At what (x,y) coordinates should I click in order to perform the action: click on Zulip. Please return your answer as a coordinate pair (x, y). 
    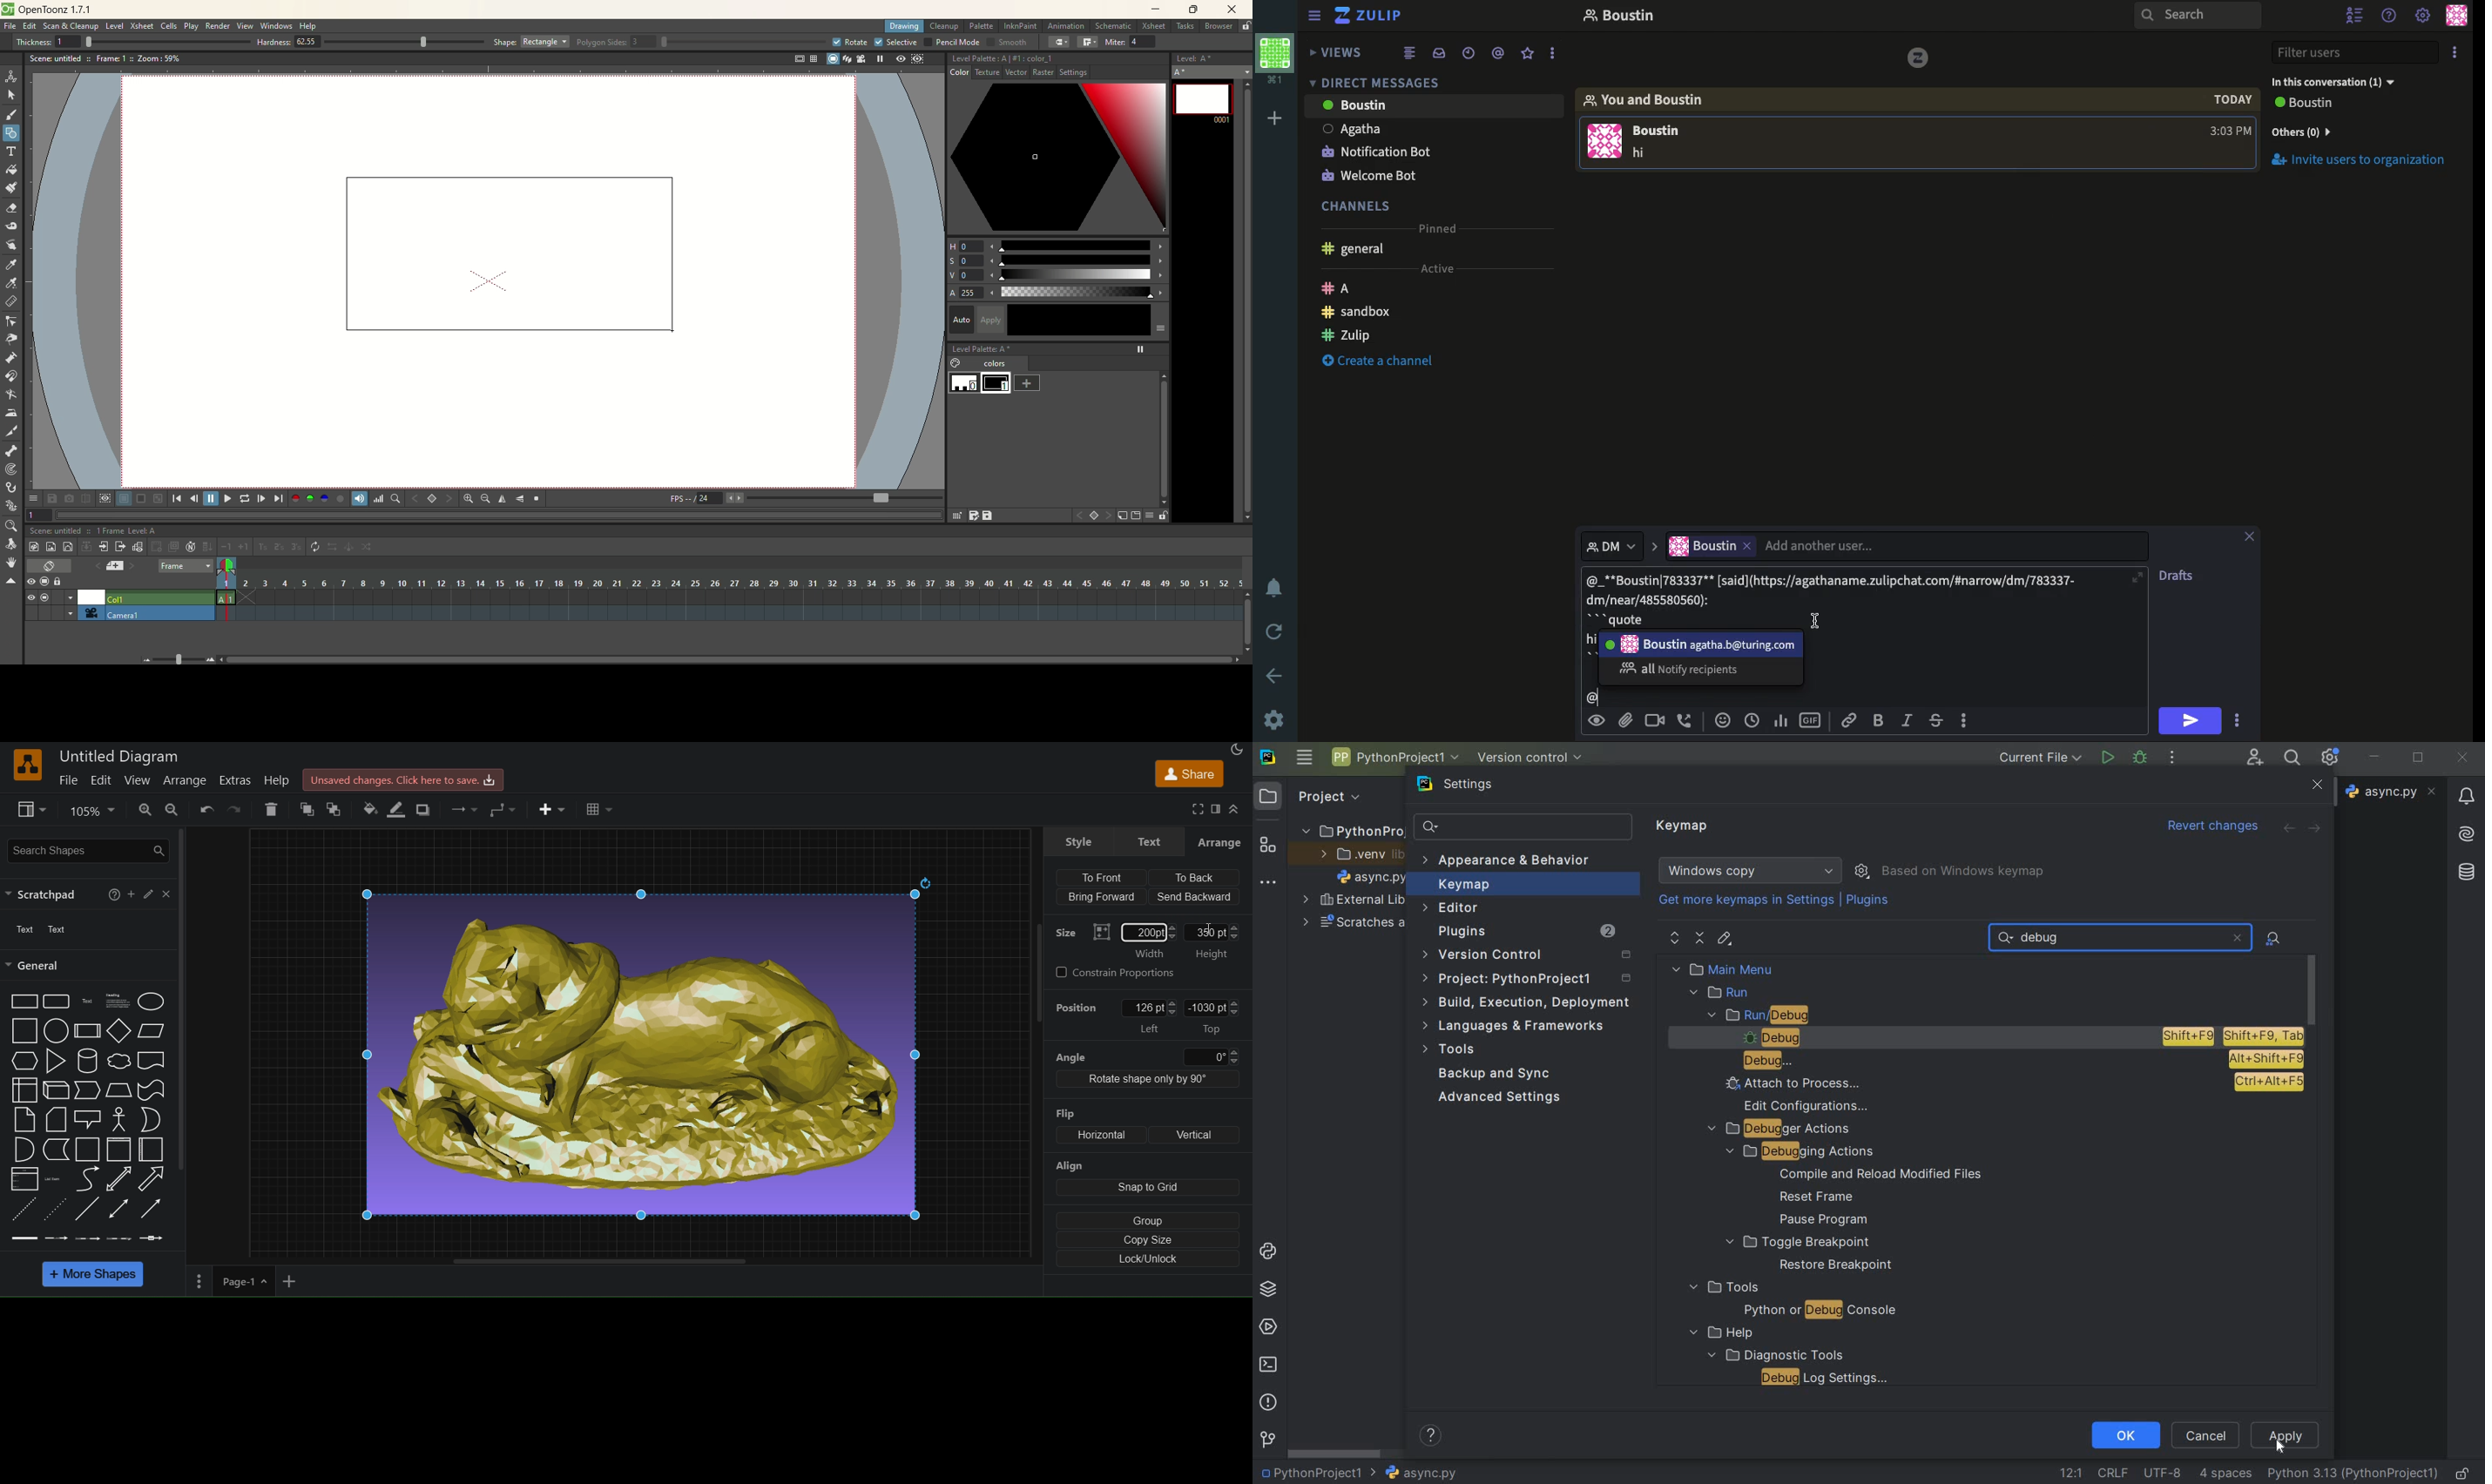
    Looking at the image, I should click on (1348, 334).